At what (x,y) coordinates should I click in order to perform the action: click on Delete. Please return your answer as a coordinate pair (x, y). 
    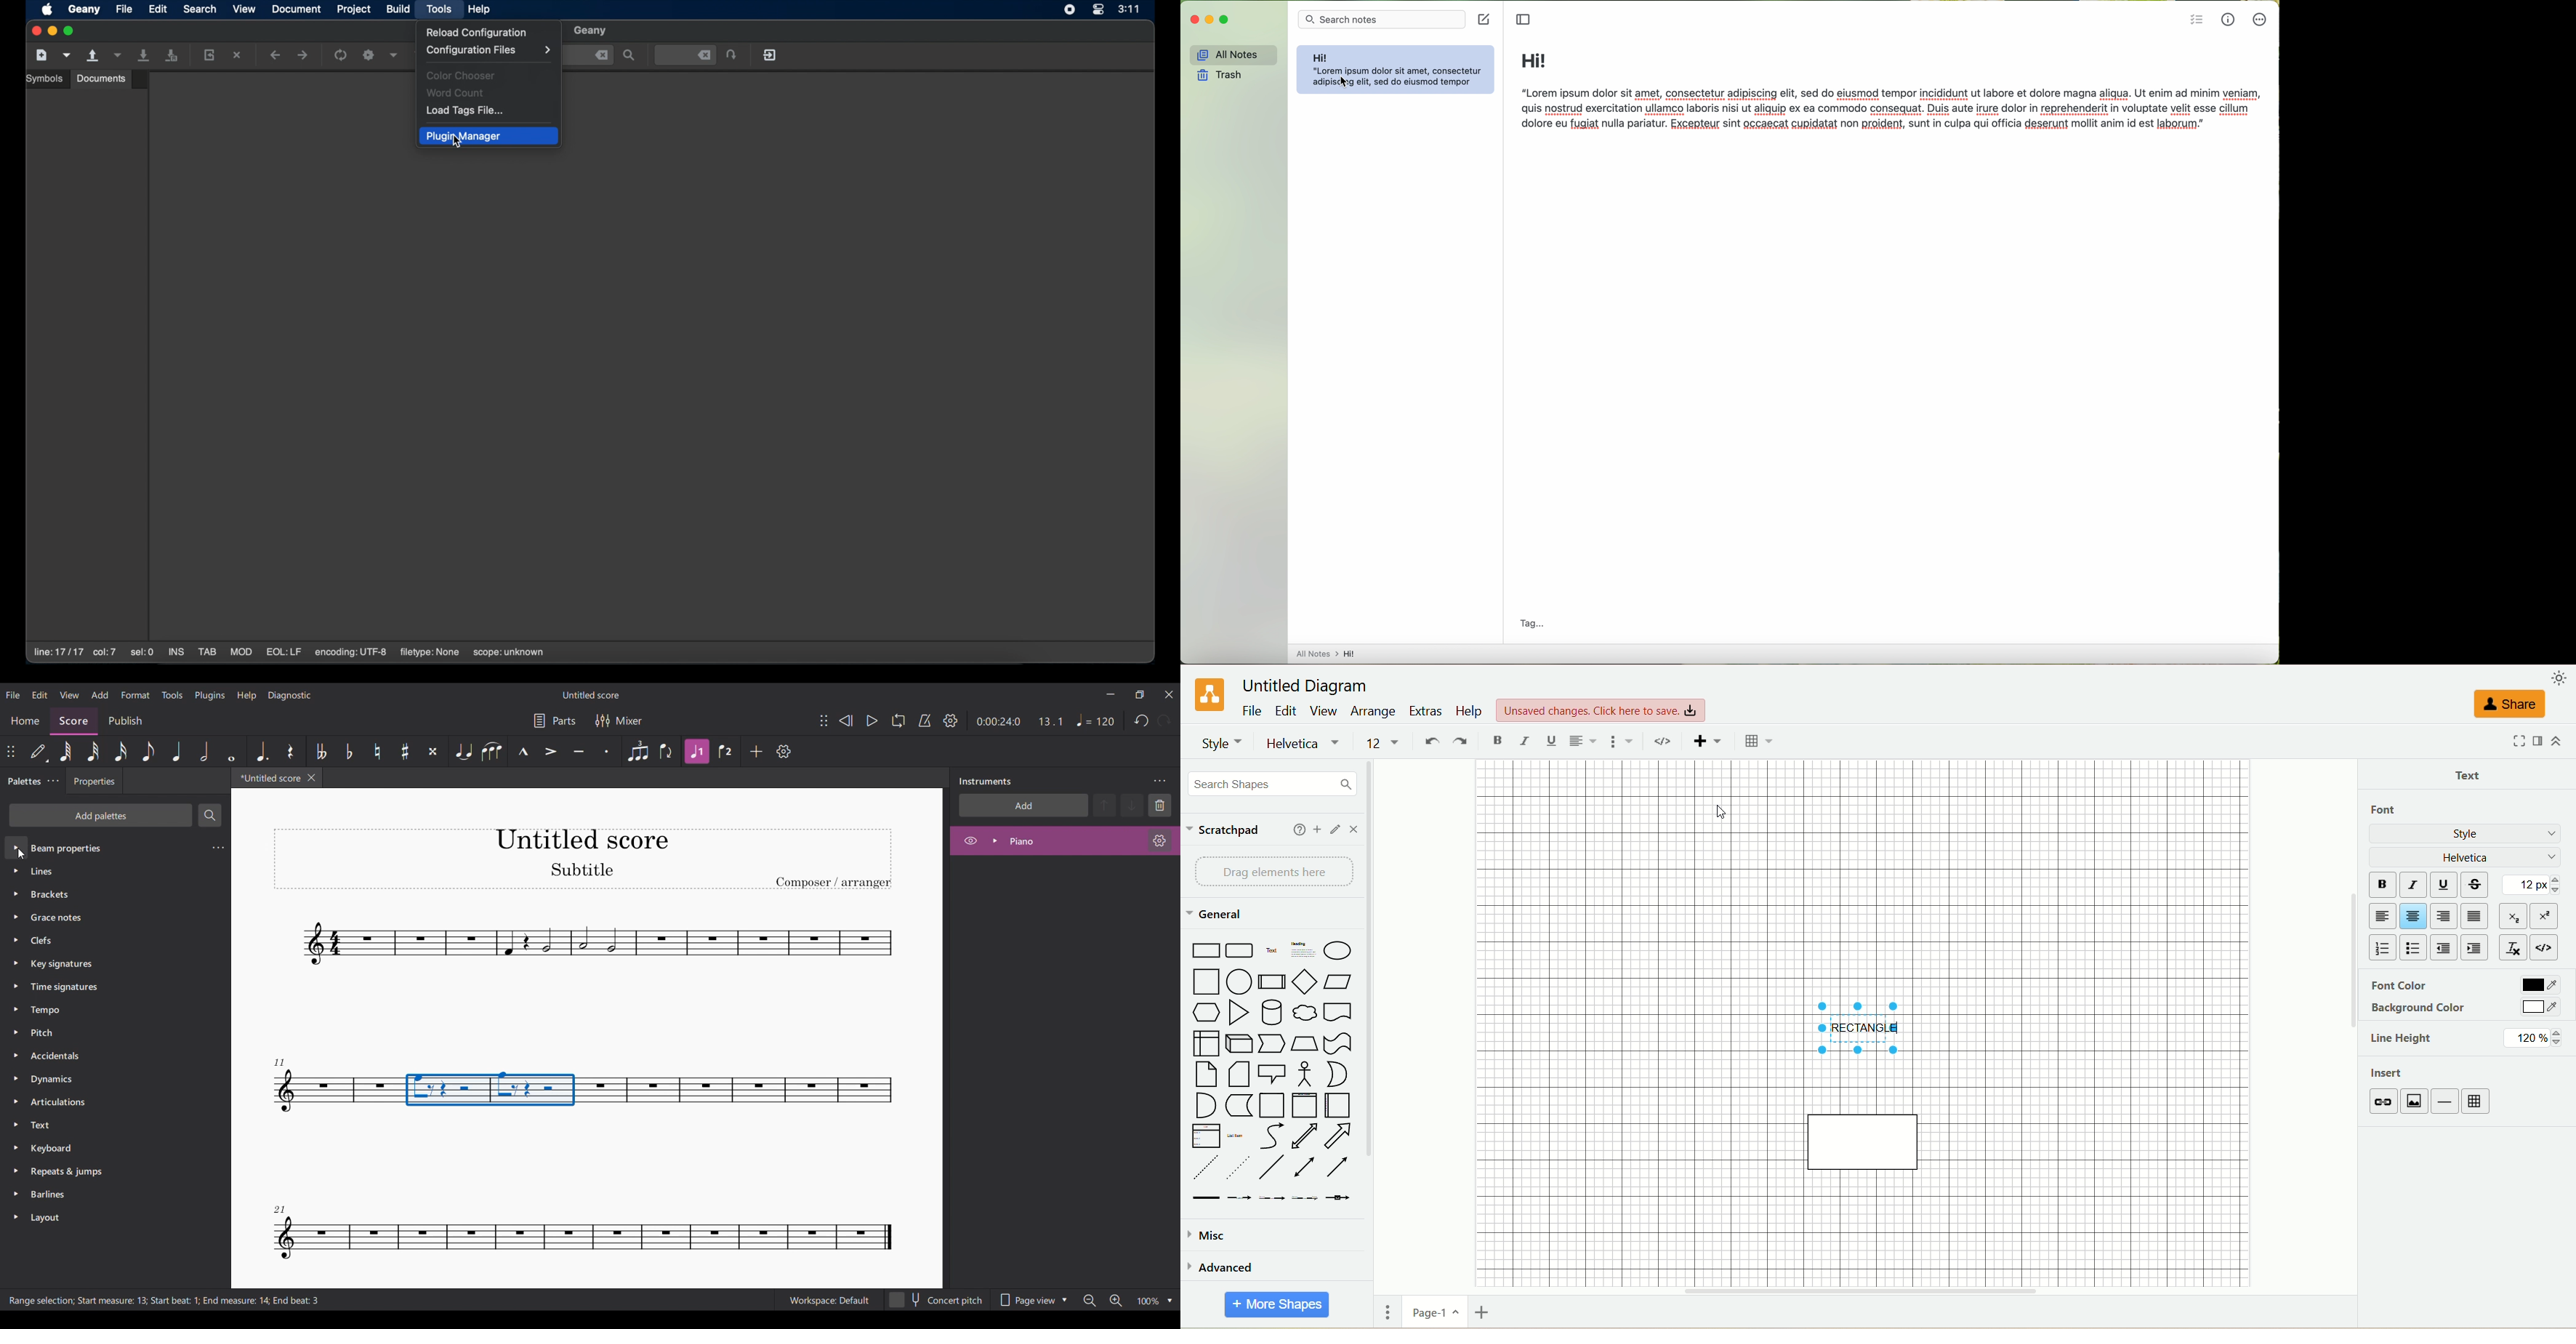
    Looking at the image, I should click on (1160, 805).